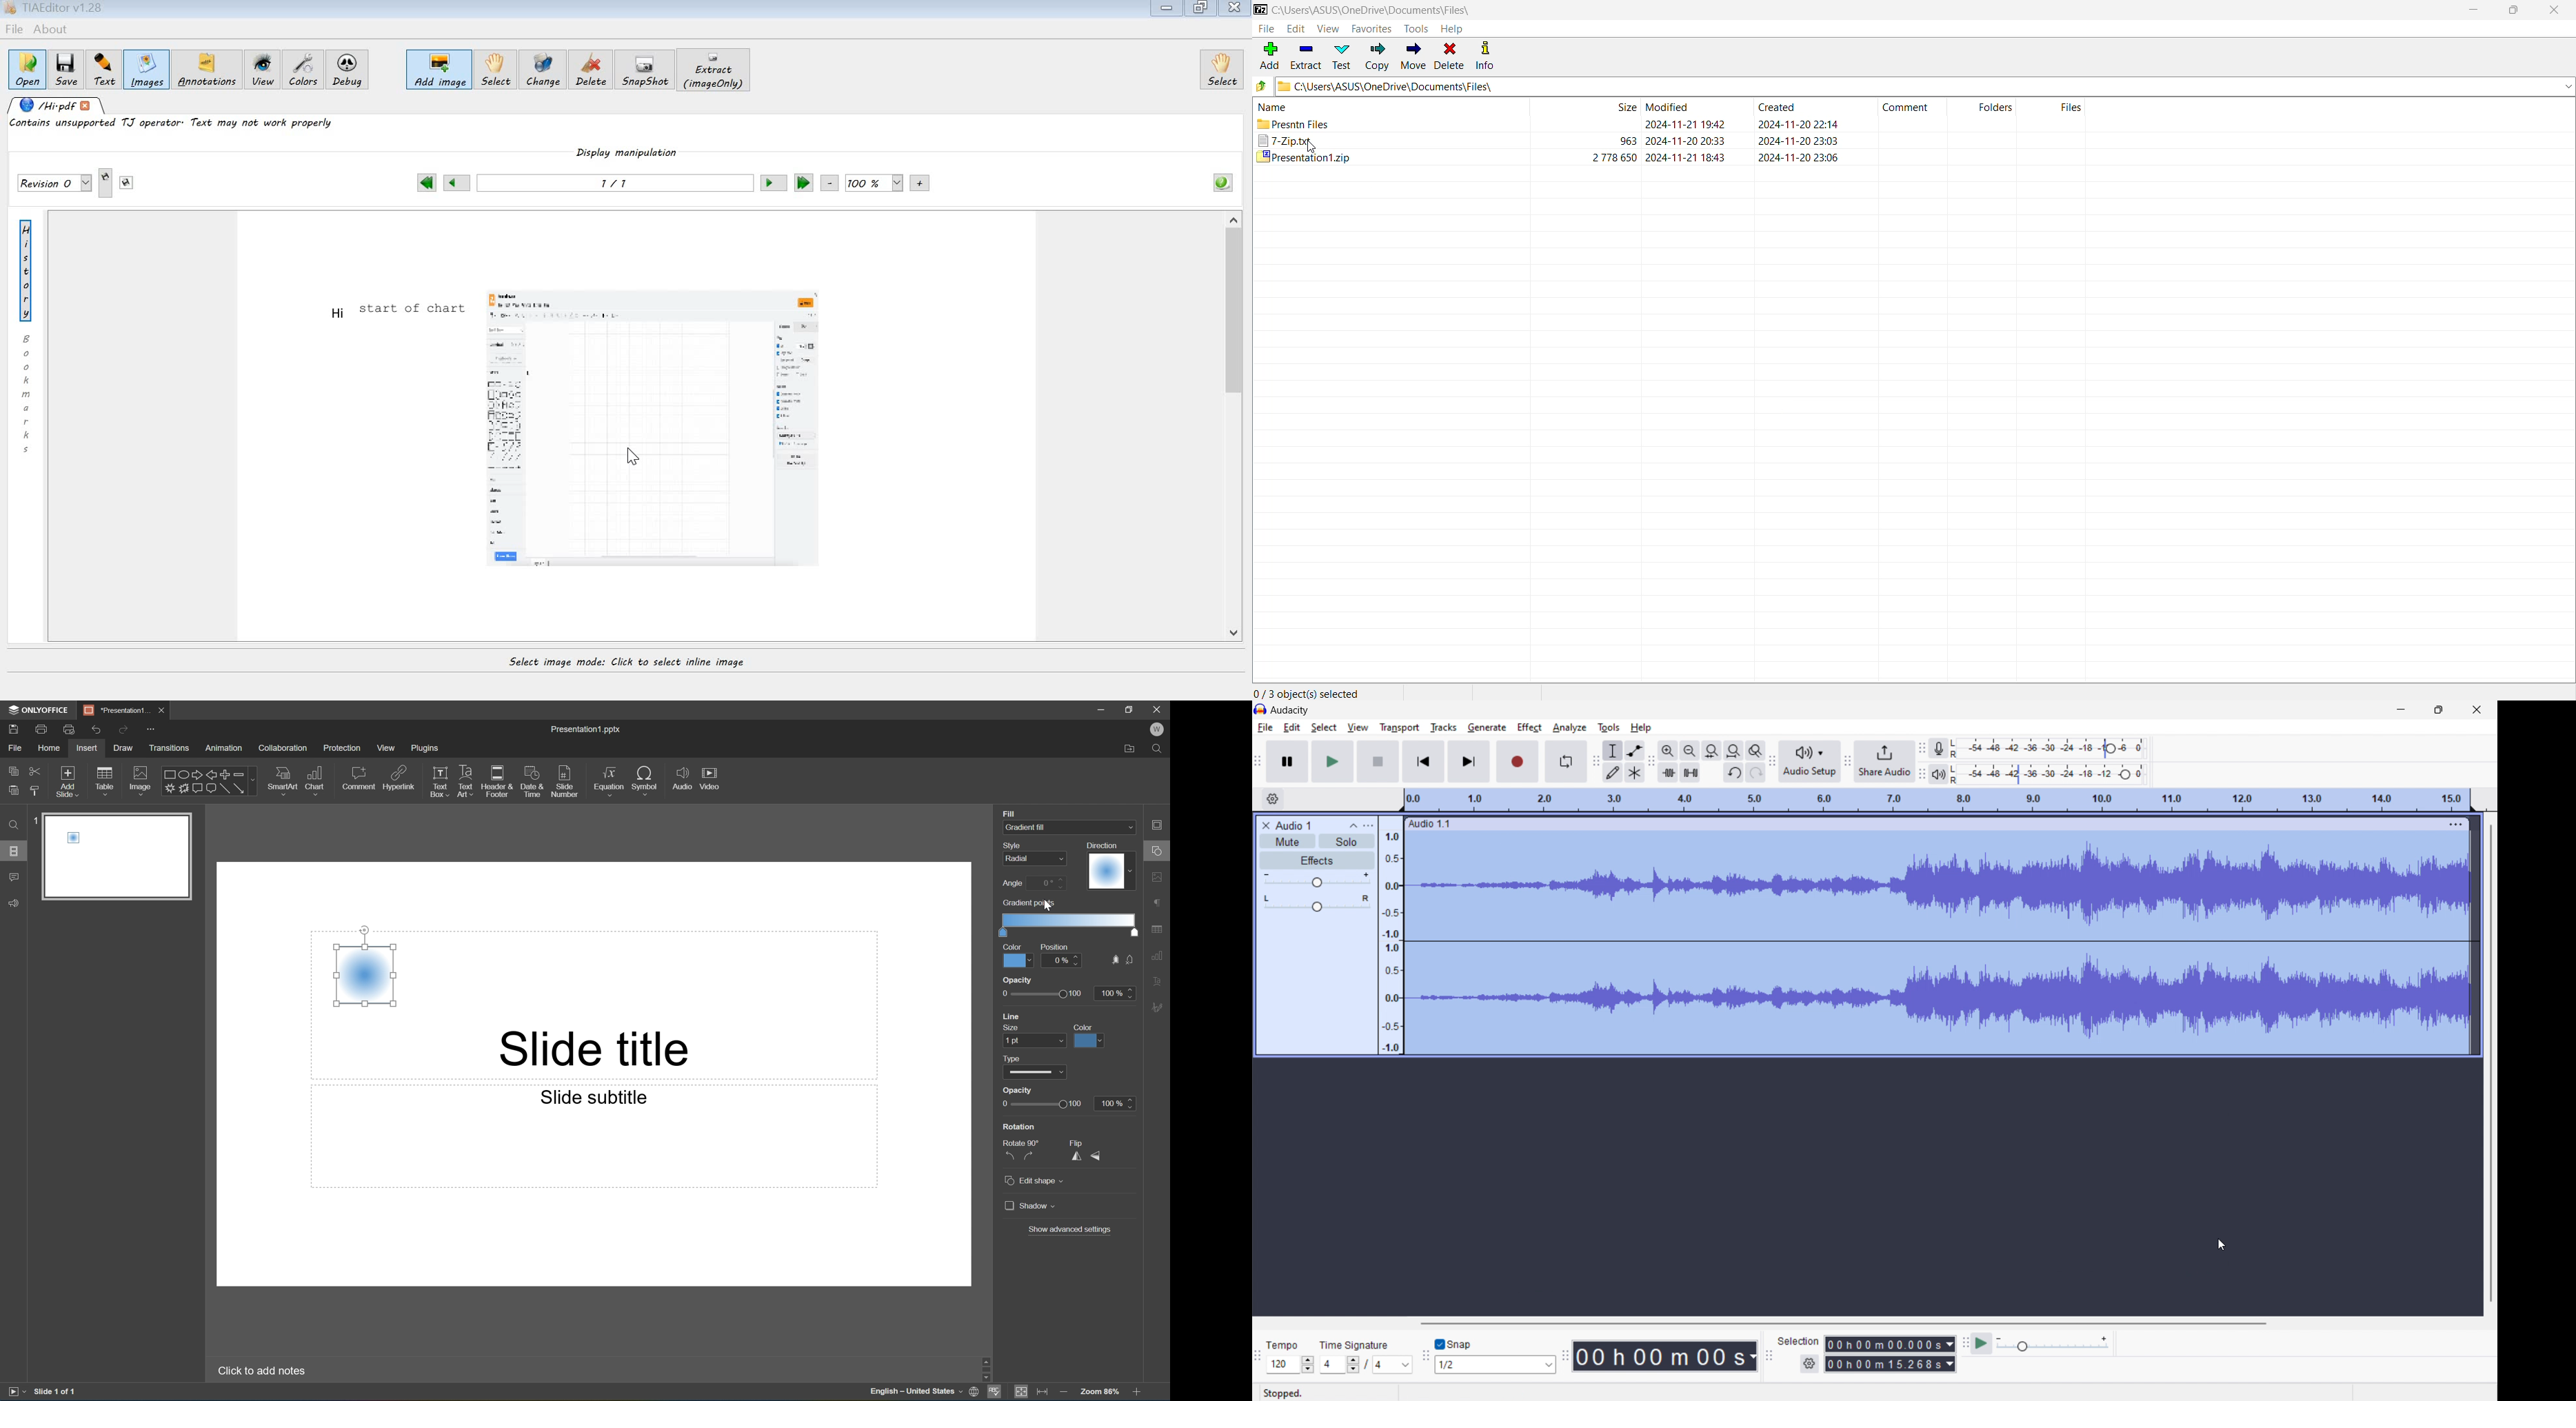  I want to click on Move, so click(1412, 57).